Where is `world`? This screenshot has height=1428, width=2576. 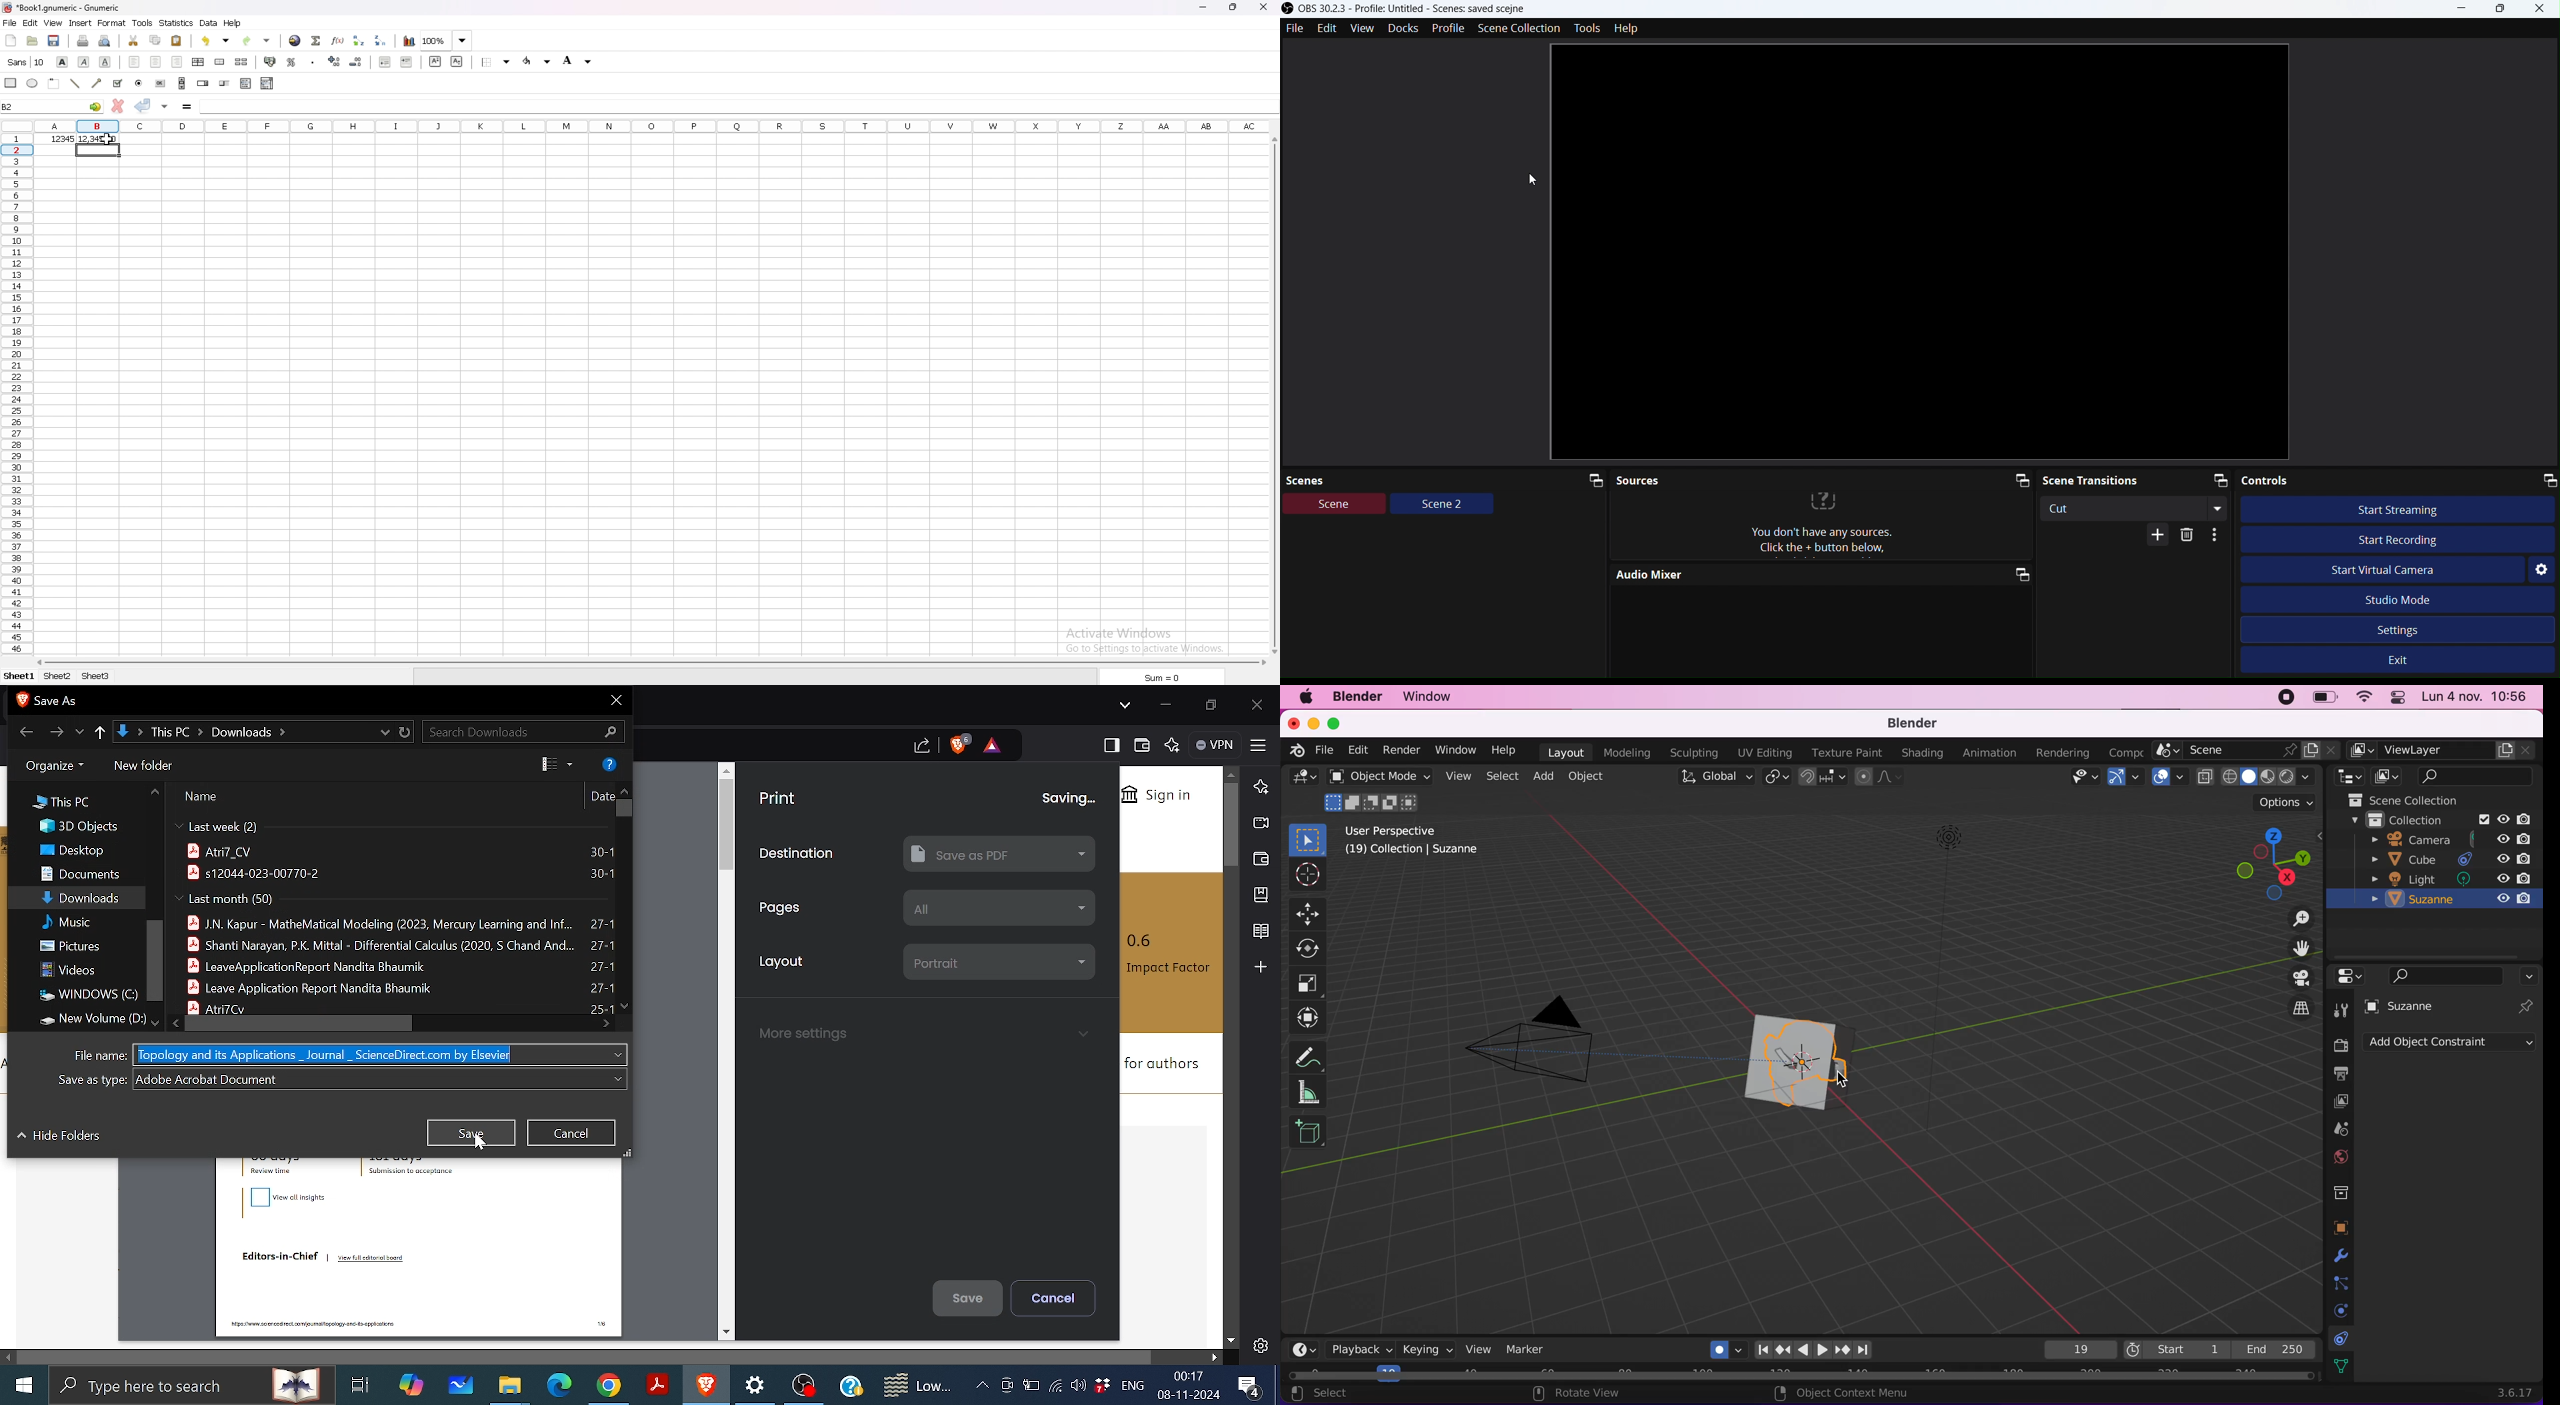 world is located at coordinates (2341, 1156).